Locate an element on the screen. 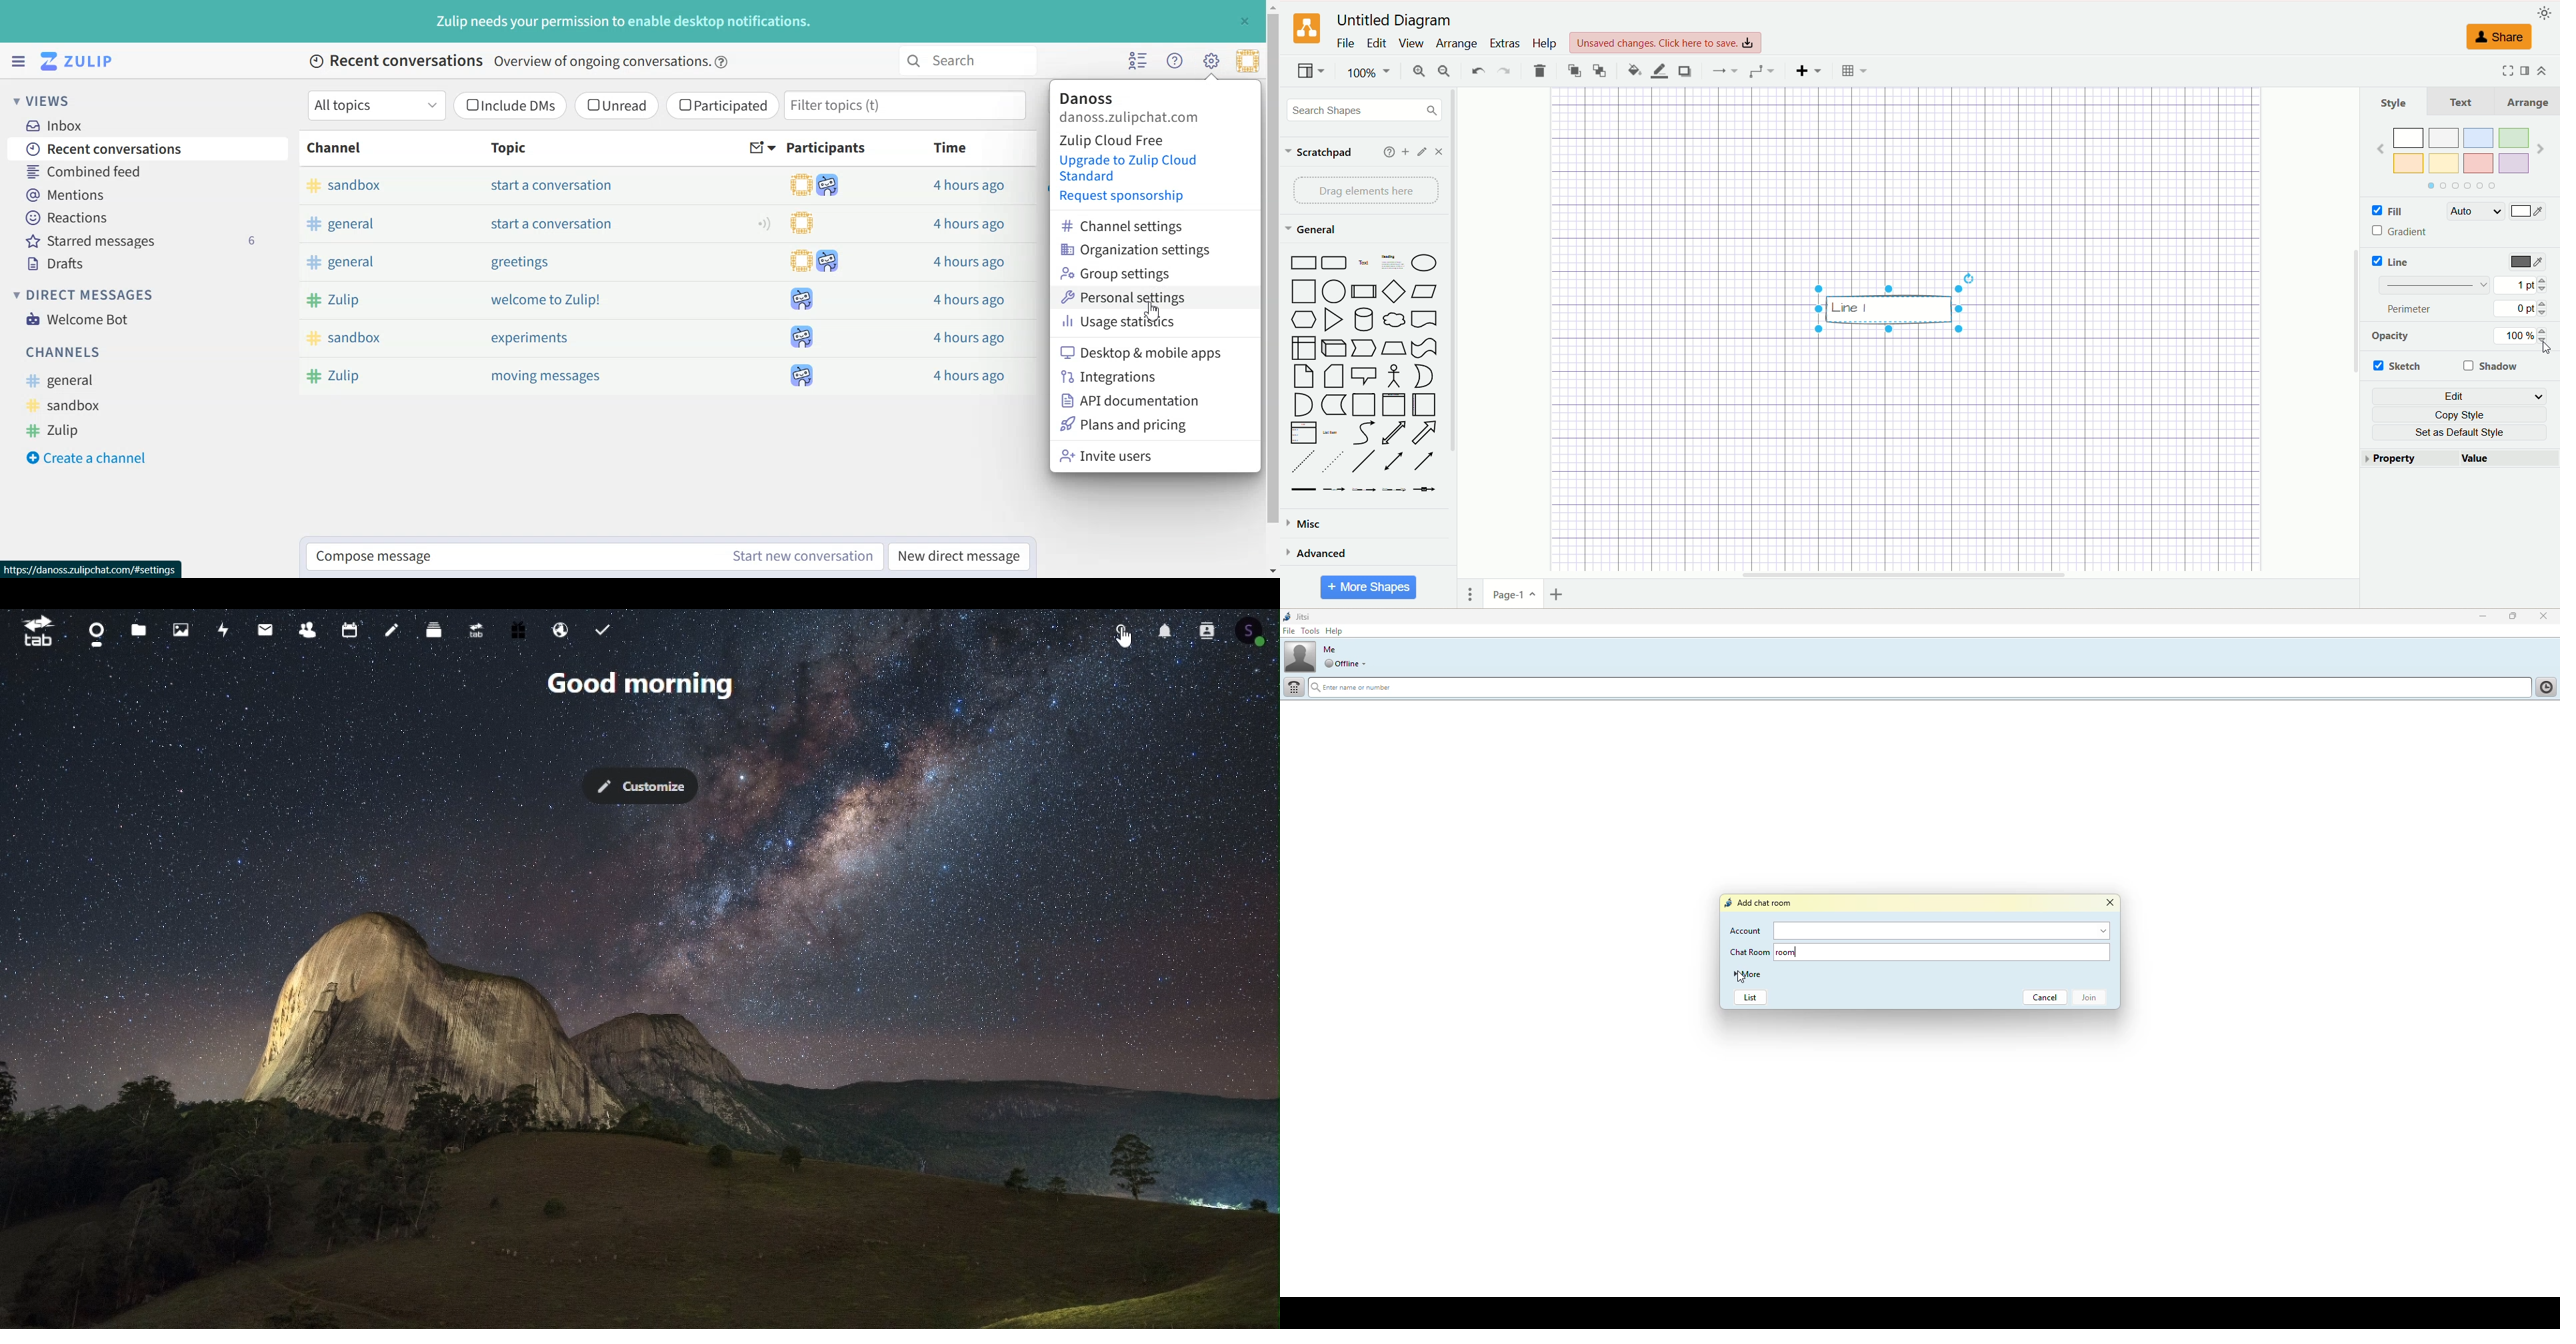 Image resolution: width=2576 pixels, height=1344 pixels. Help Menu is located at coordinates (1173, 60).